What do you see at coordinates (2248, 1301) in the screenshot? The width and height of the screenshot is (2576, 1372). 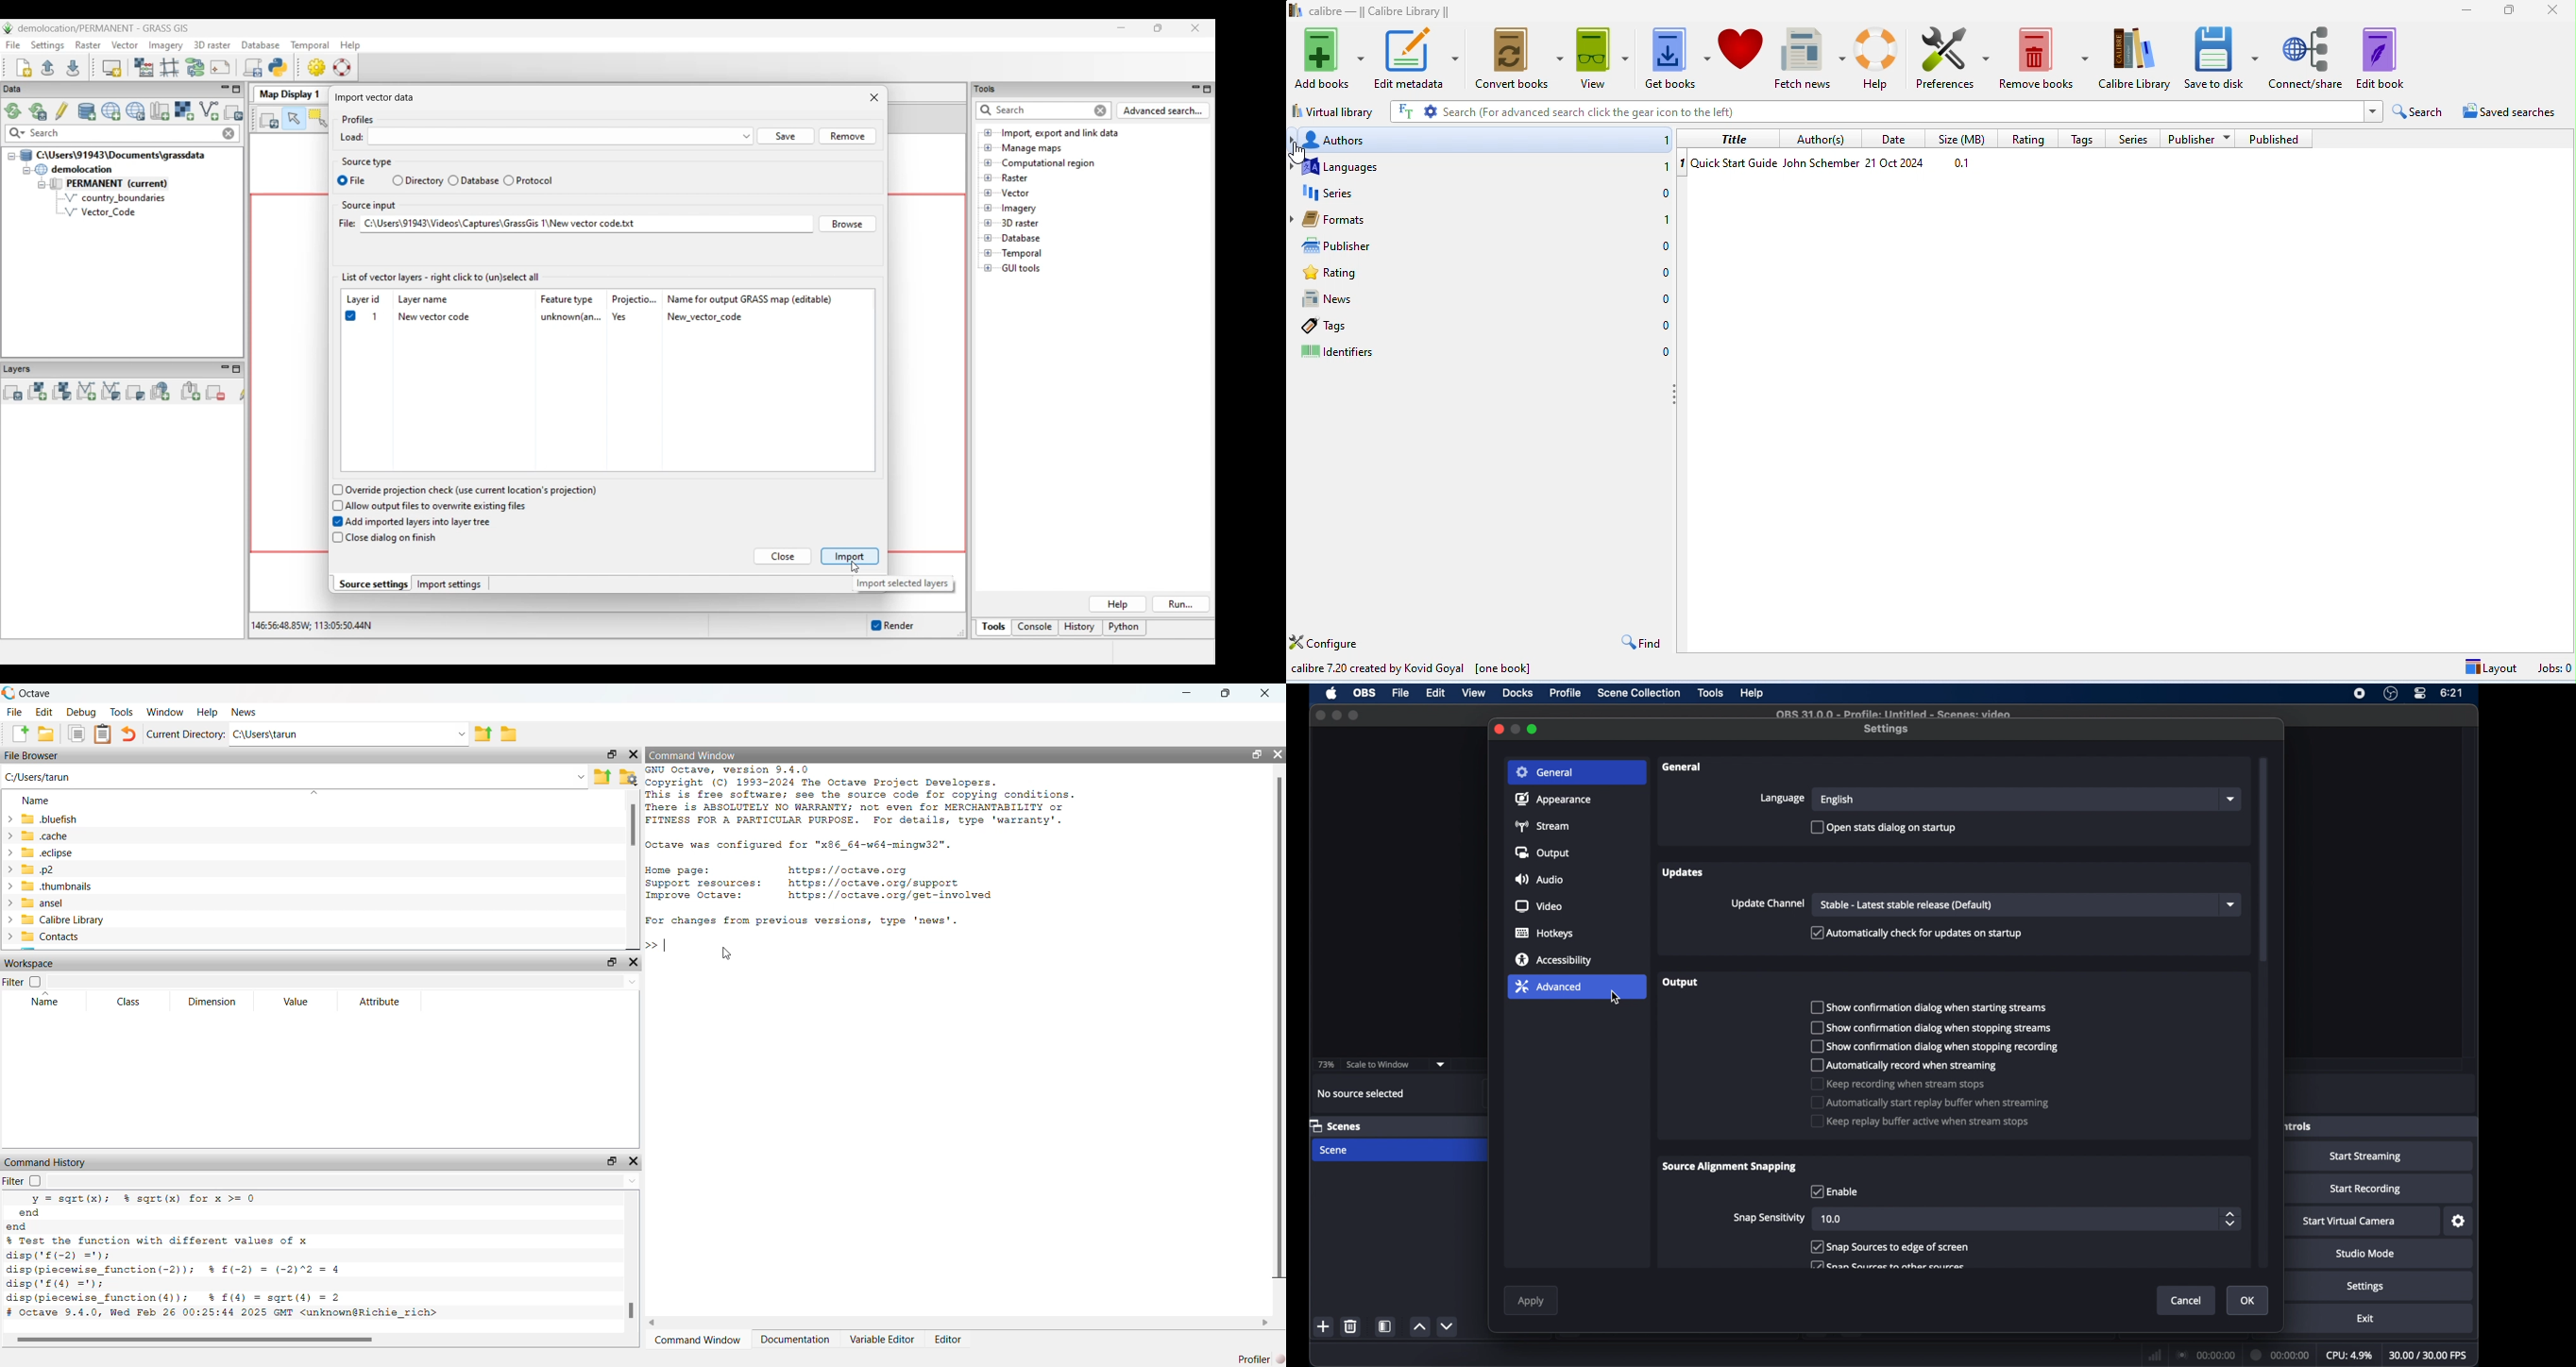 I see `ok` at bounding box center [2248, 1301].